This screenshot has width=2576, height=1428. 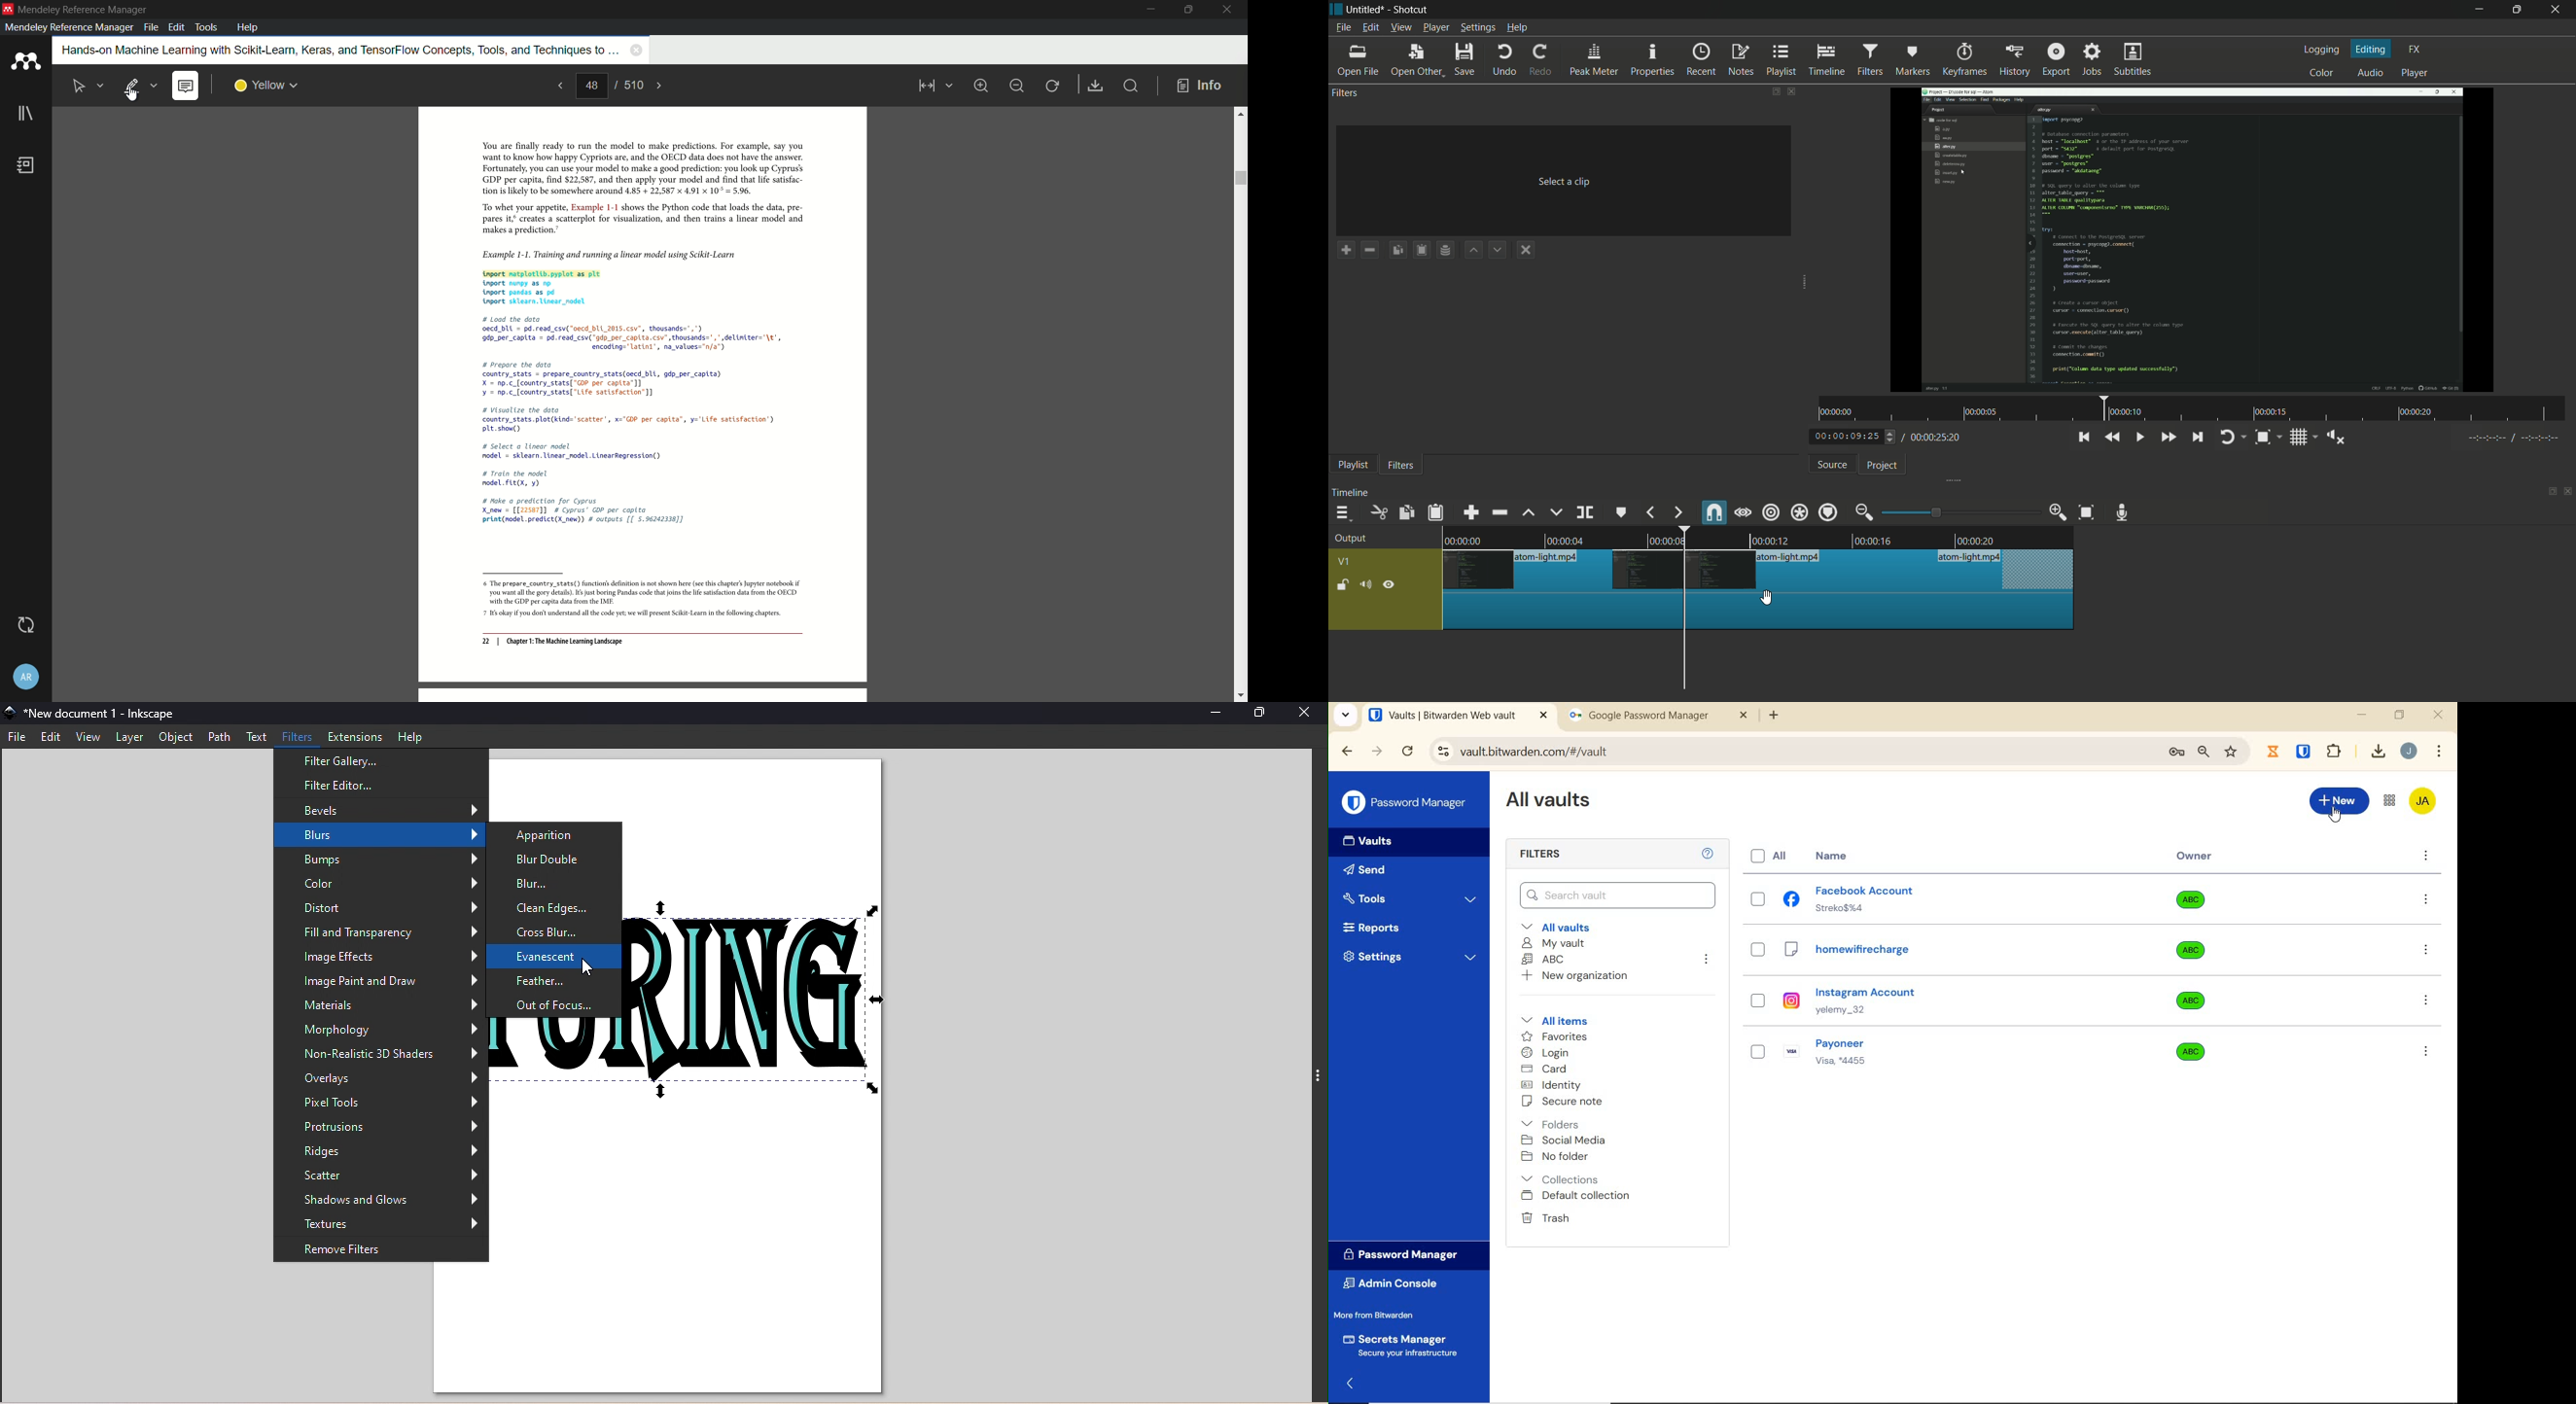 I want to click on Object, so click(x=176, y=737).